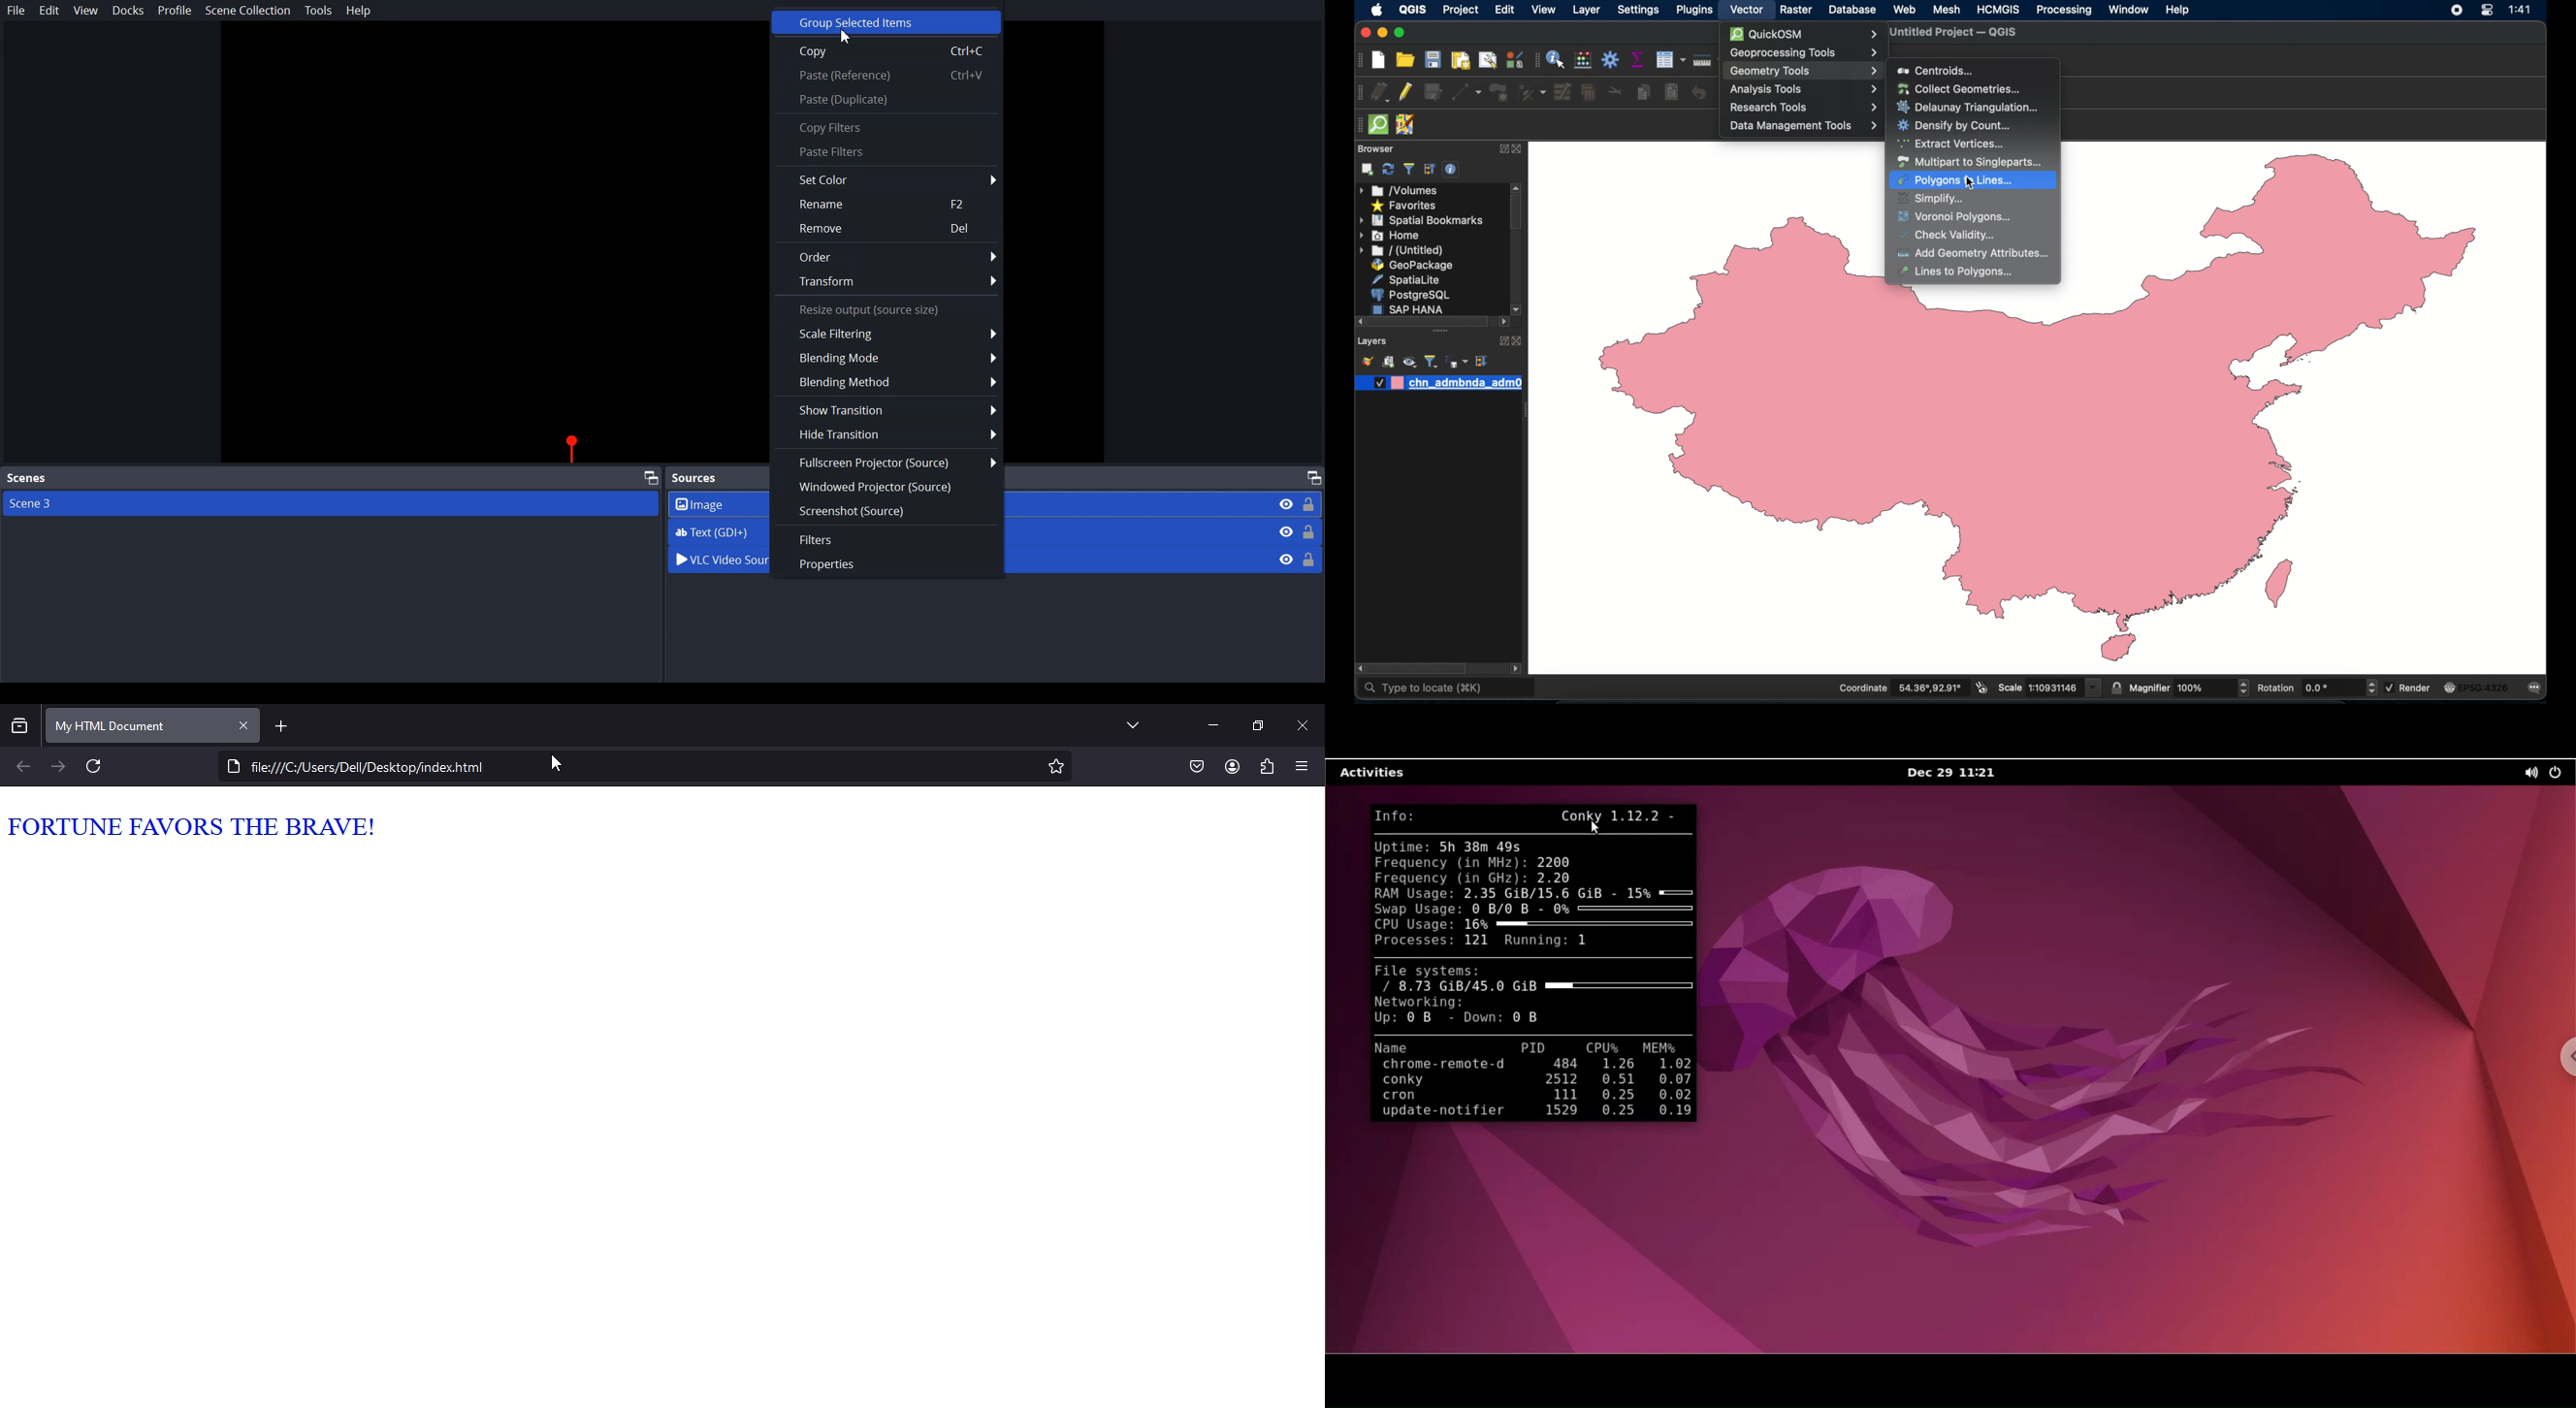  Describe the element at coordinates (1365, 33) in the screenshot. I see `close` at that location.